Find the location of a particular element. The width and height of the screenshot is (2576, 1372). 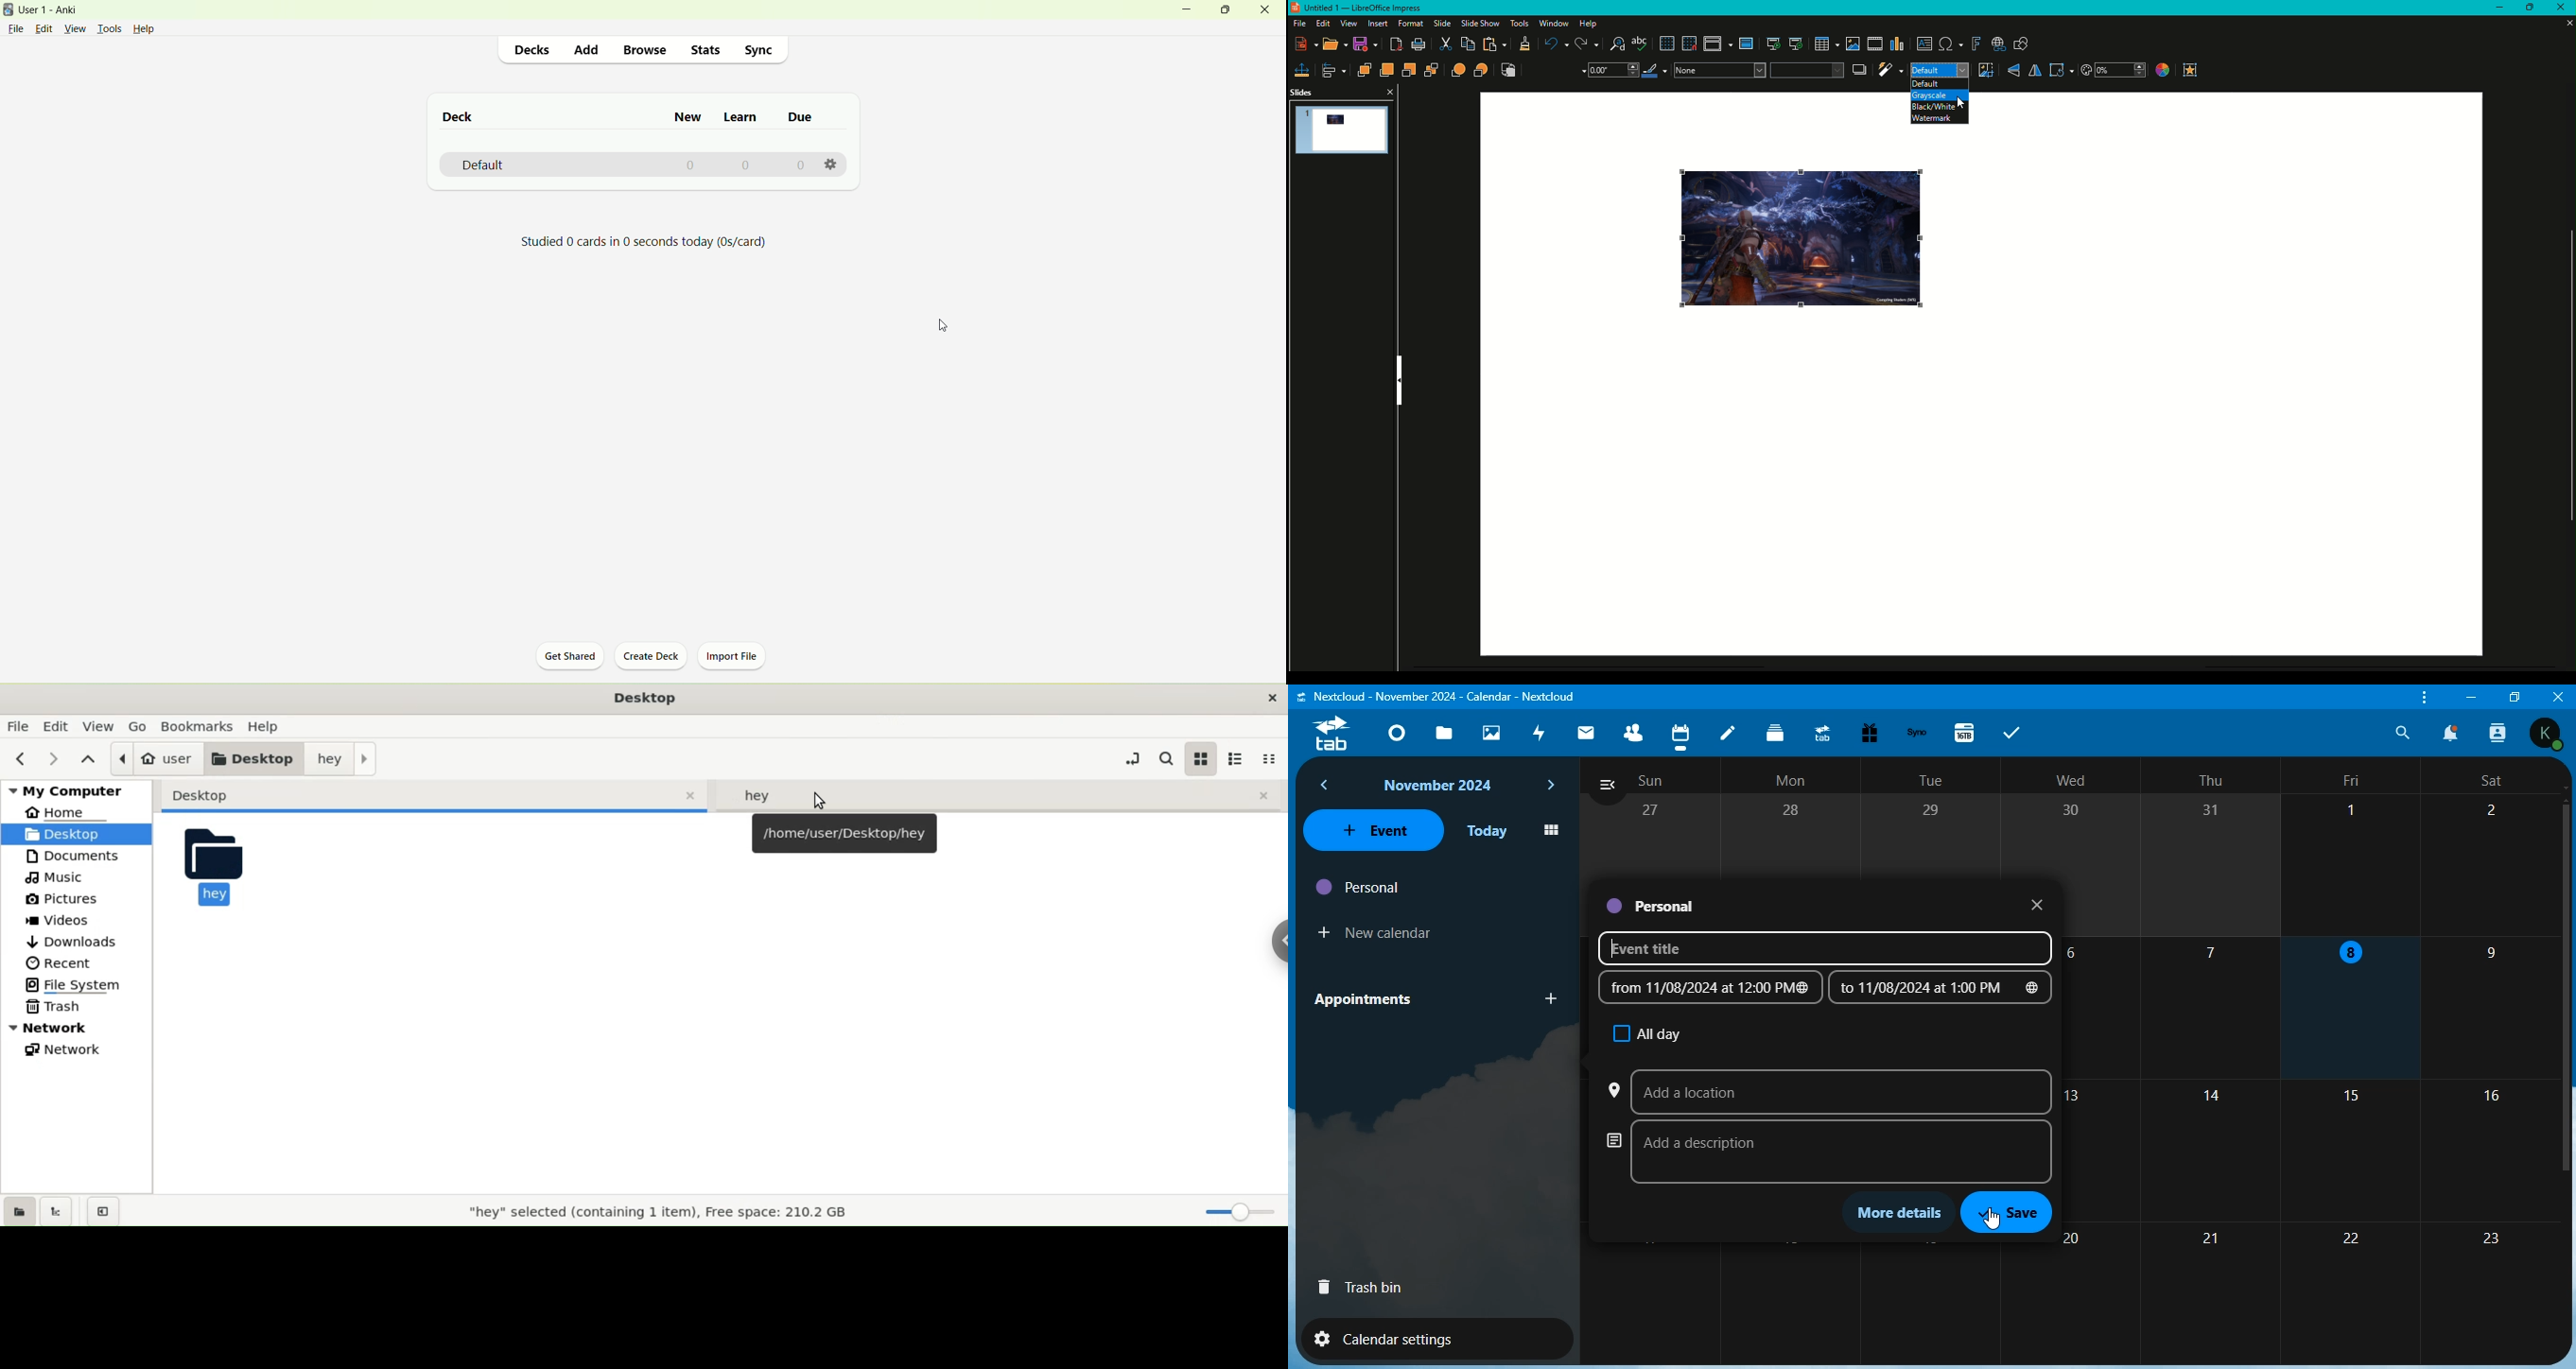

Bring to front is located at coordinates (1364, 70).